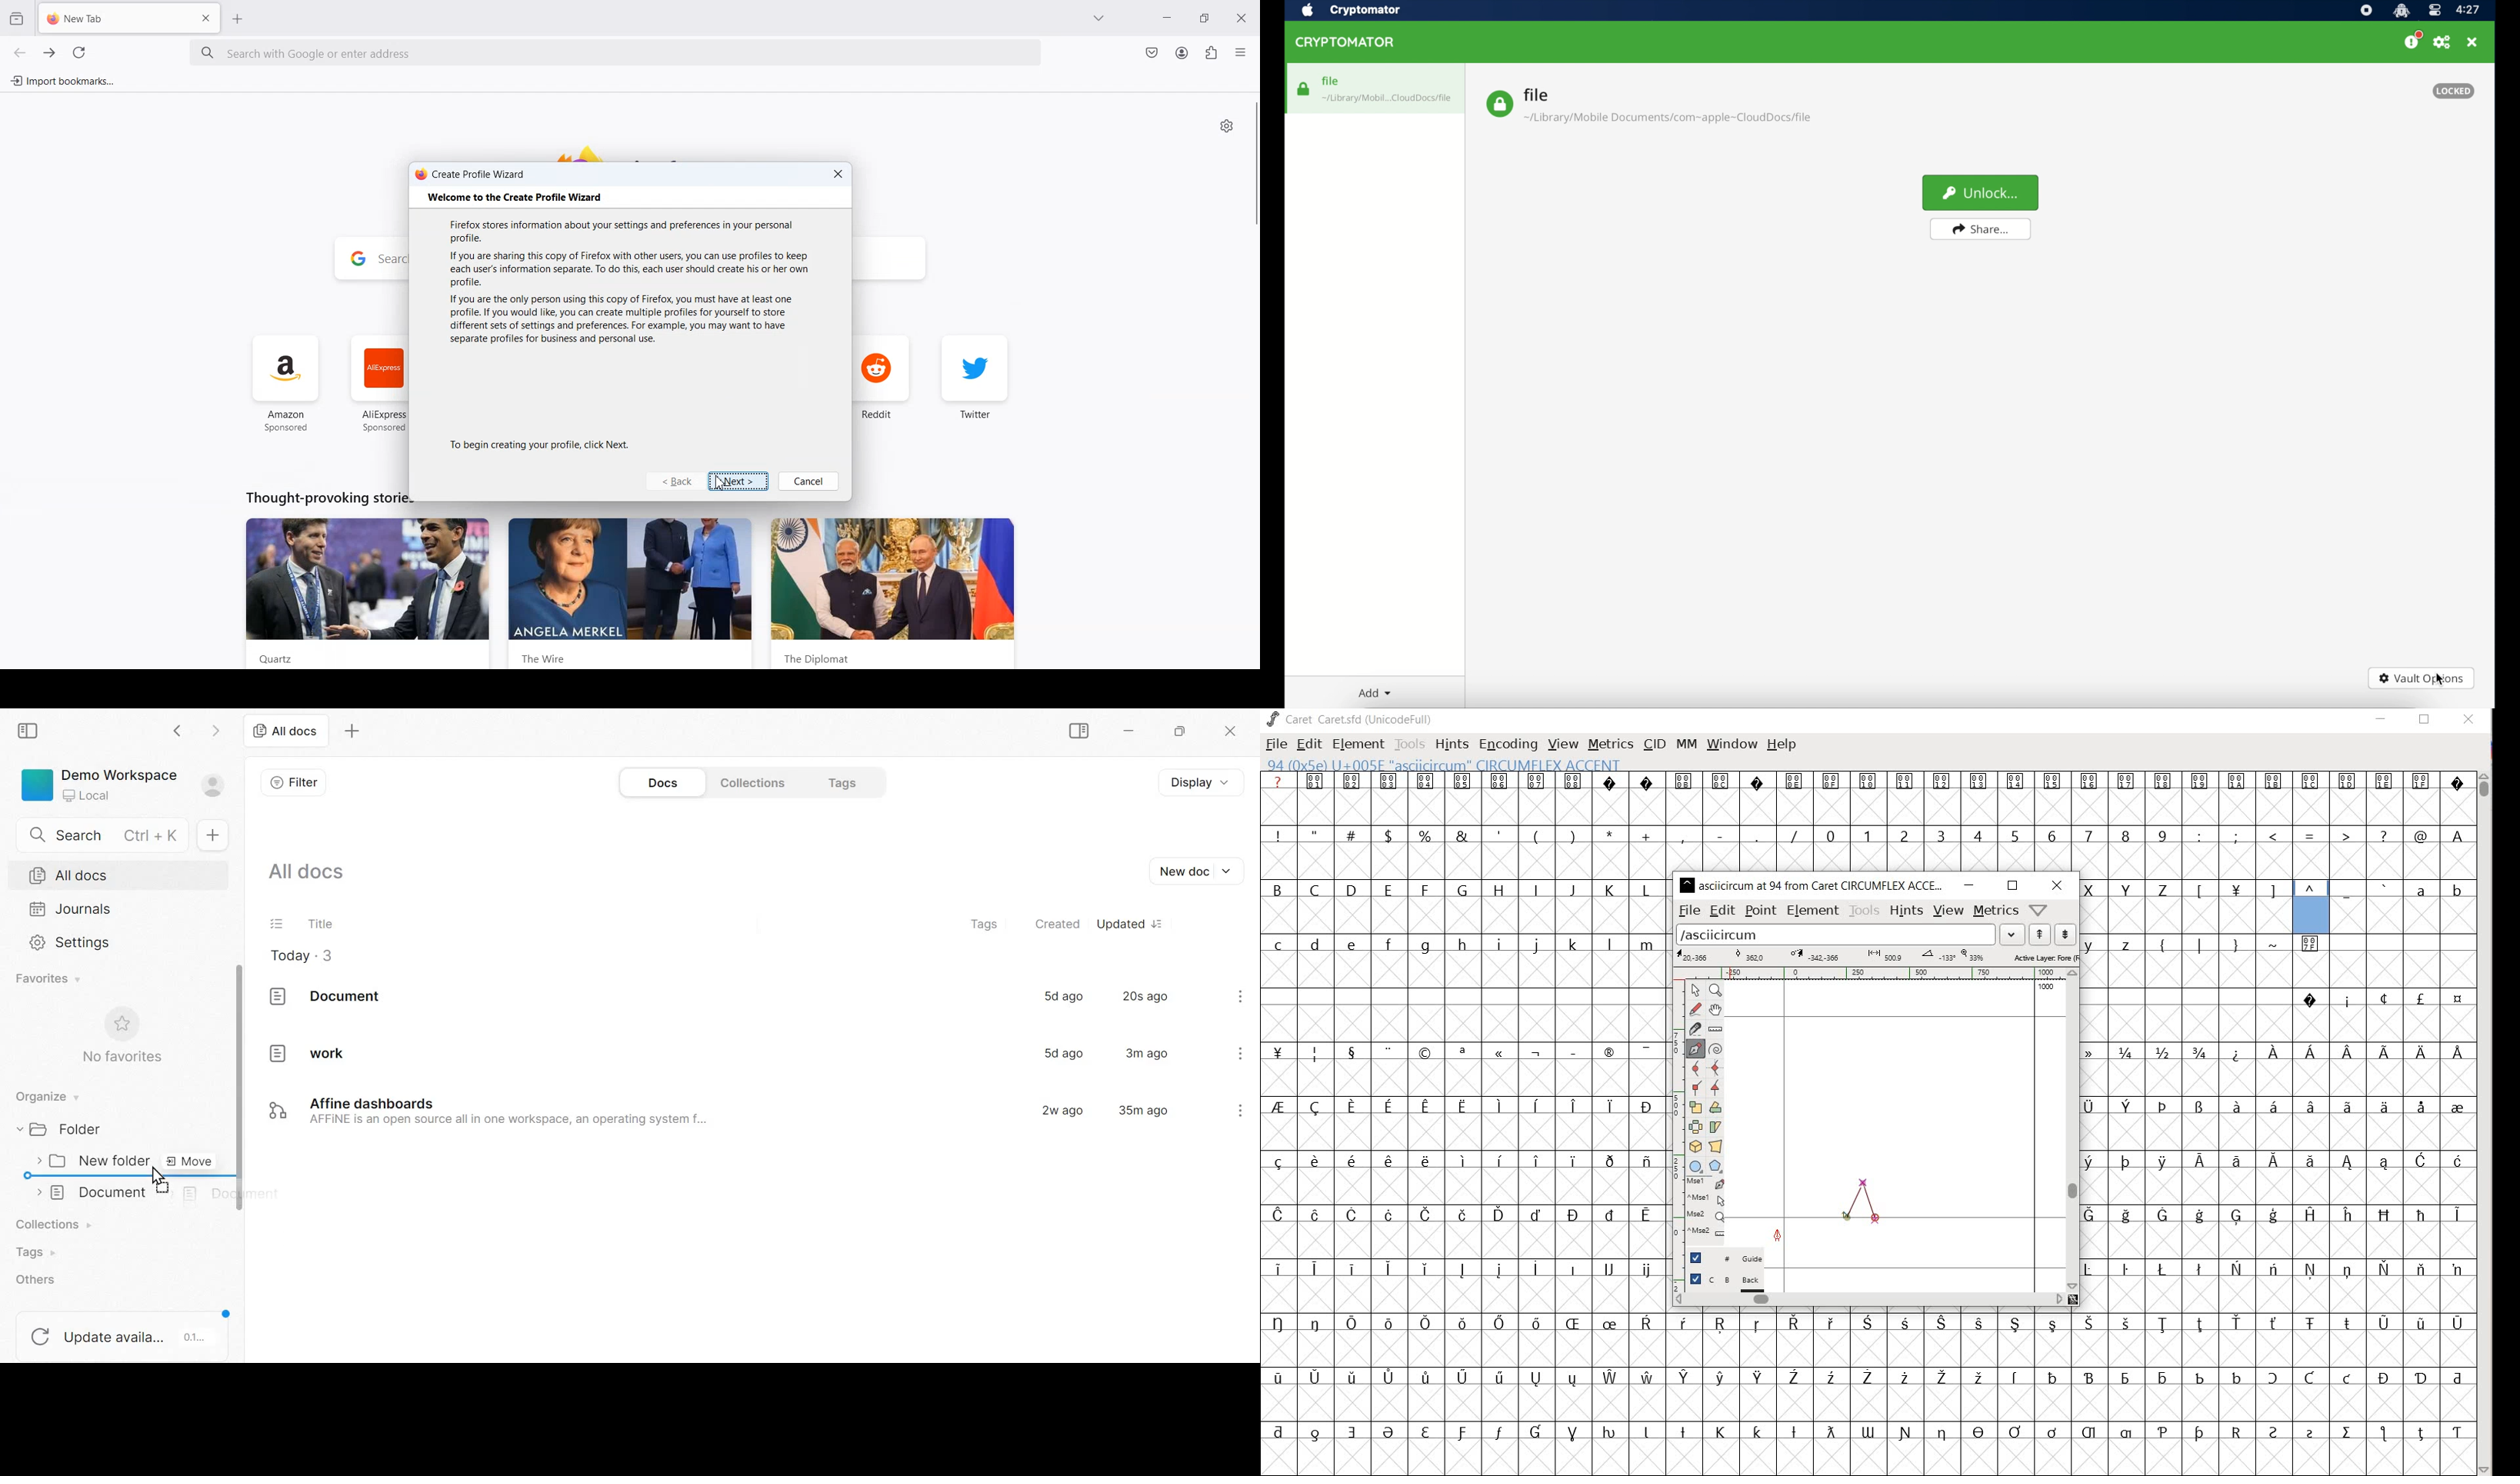 Image resolution: width=2520 pixels, height=1484 pixels. Describe the element at coordinates (16, 18) in the screenshot. I see `View Recent browsing` at that location.